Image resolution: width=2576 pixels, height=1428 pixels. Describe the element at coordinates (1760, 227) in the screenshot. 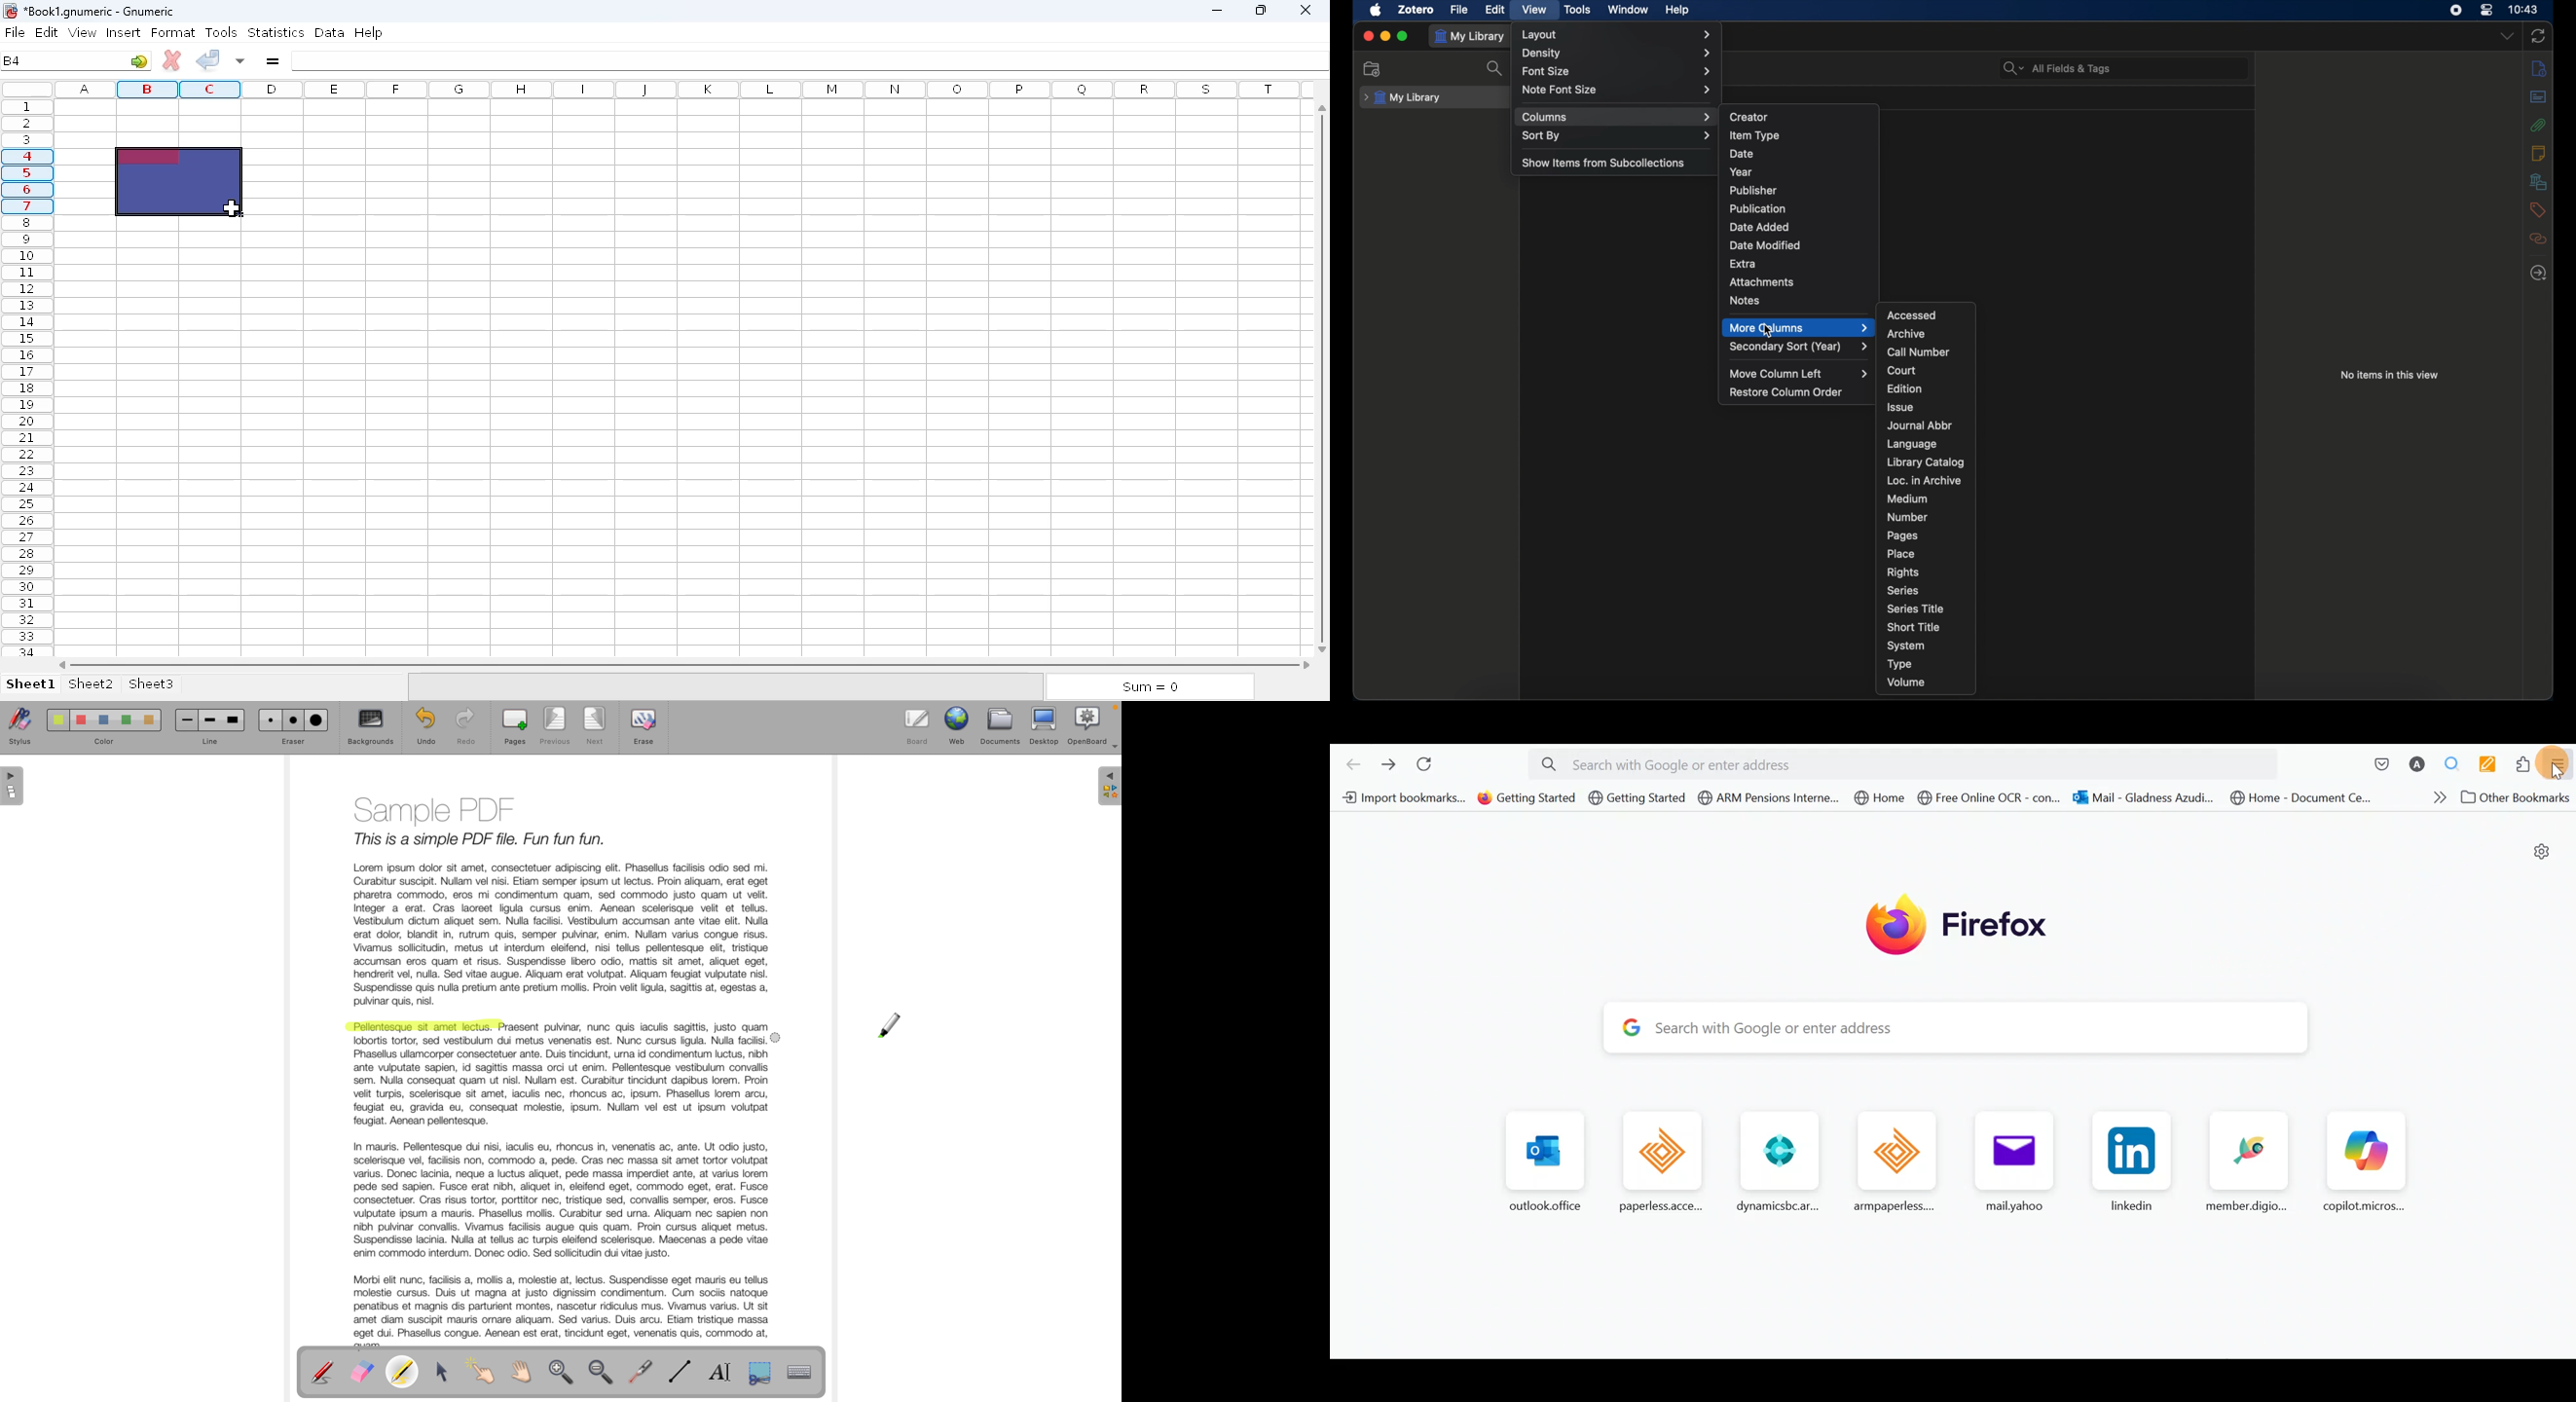

I see `date added` at that location.